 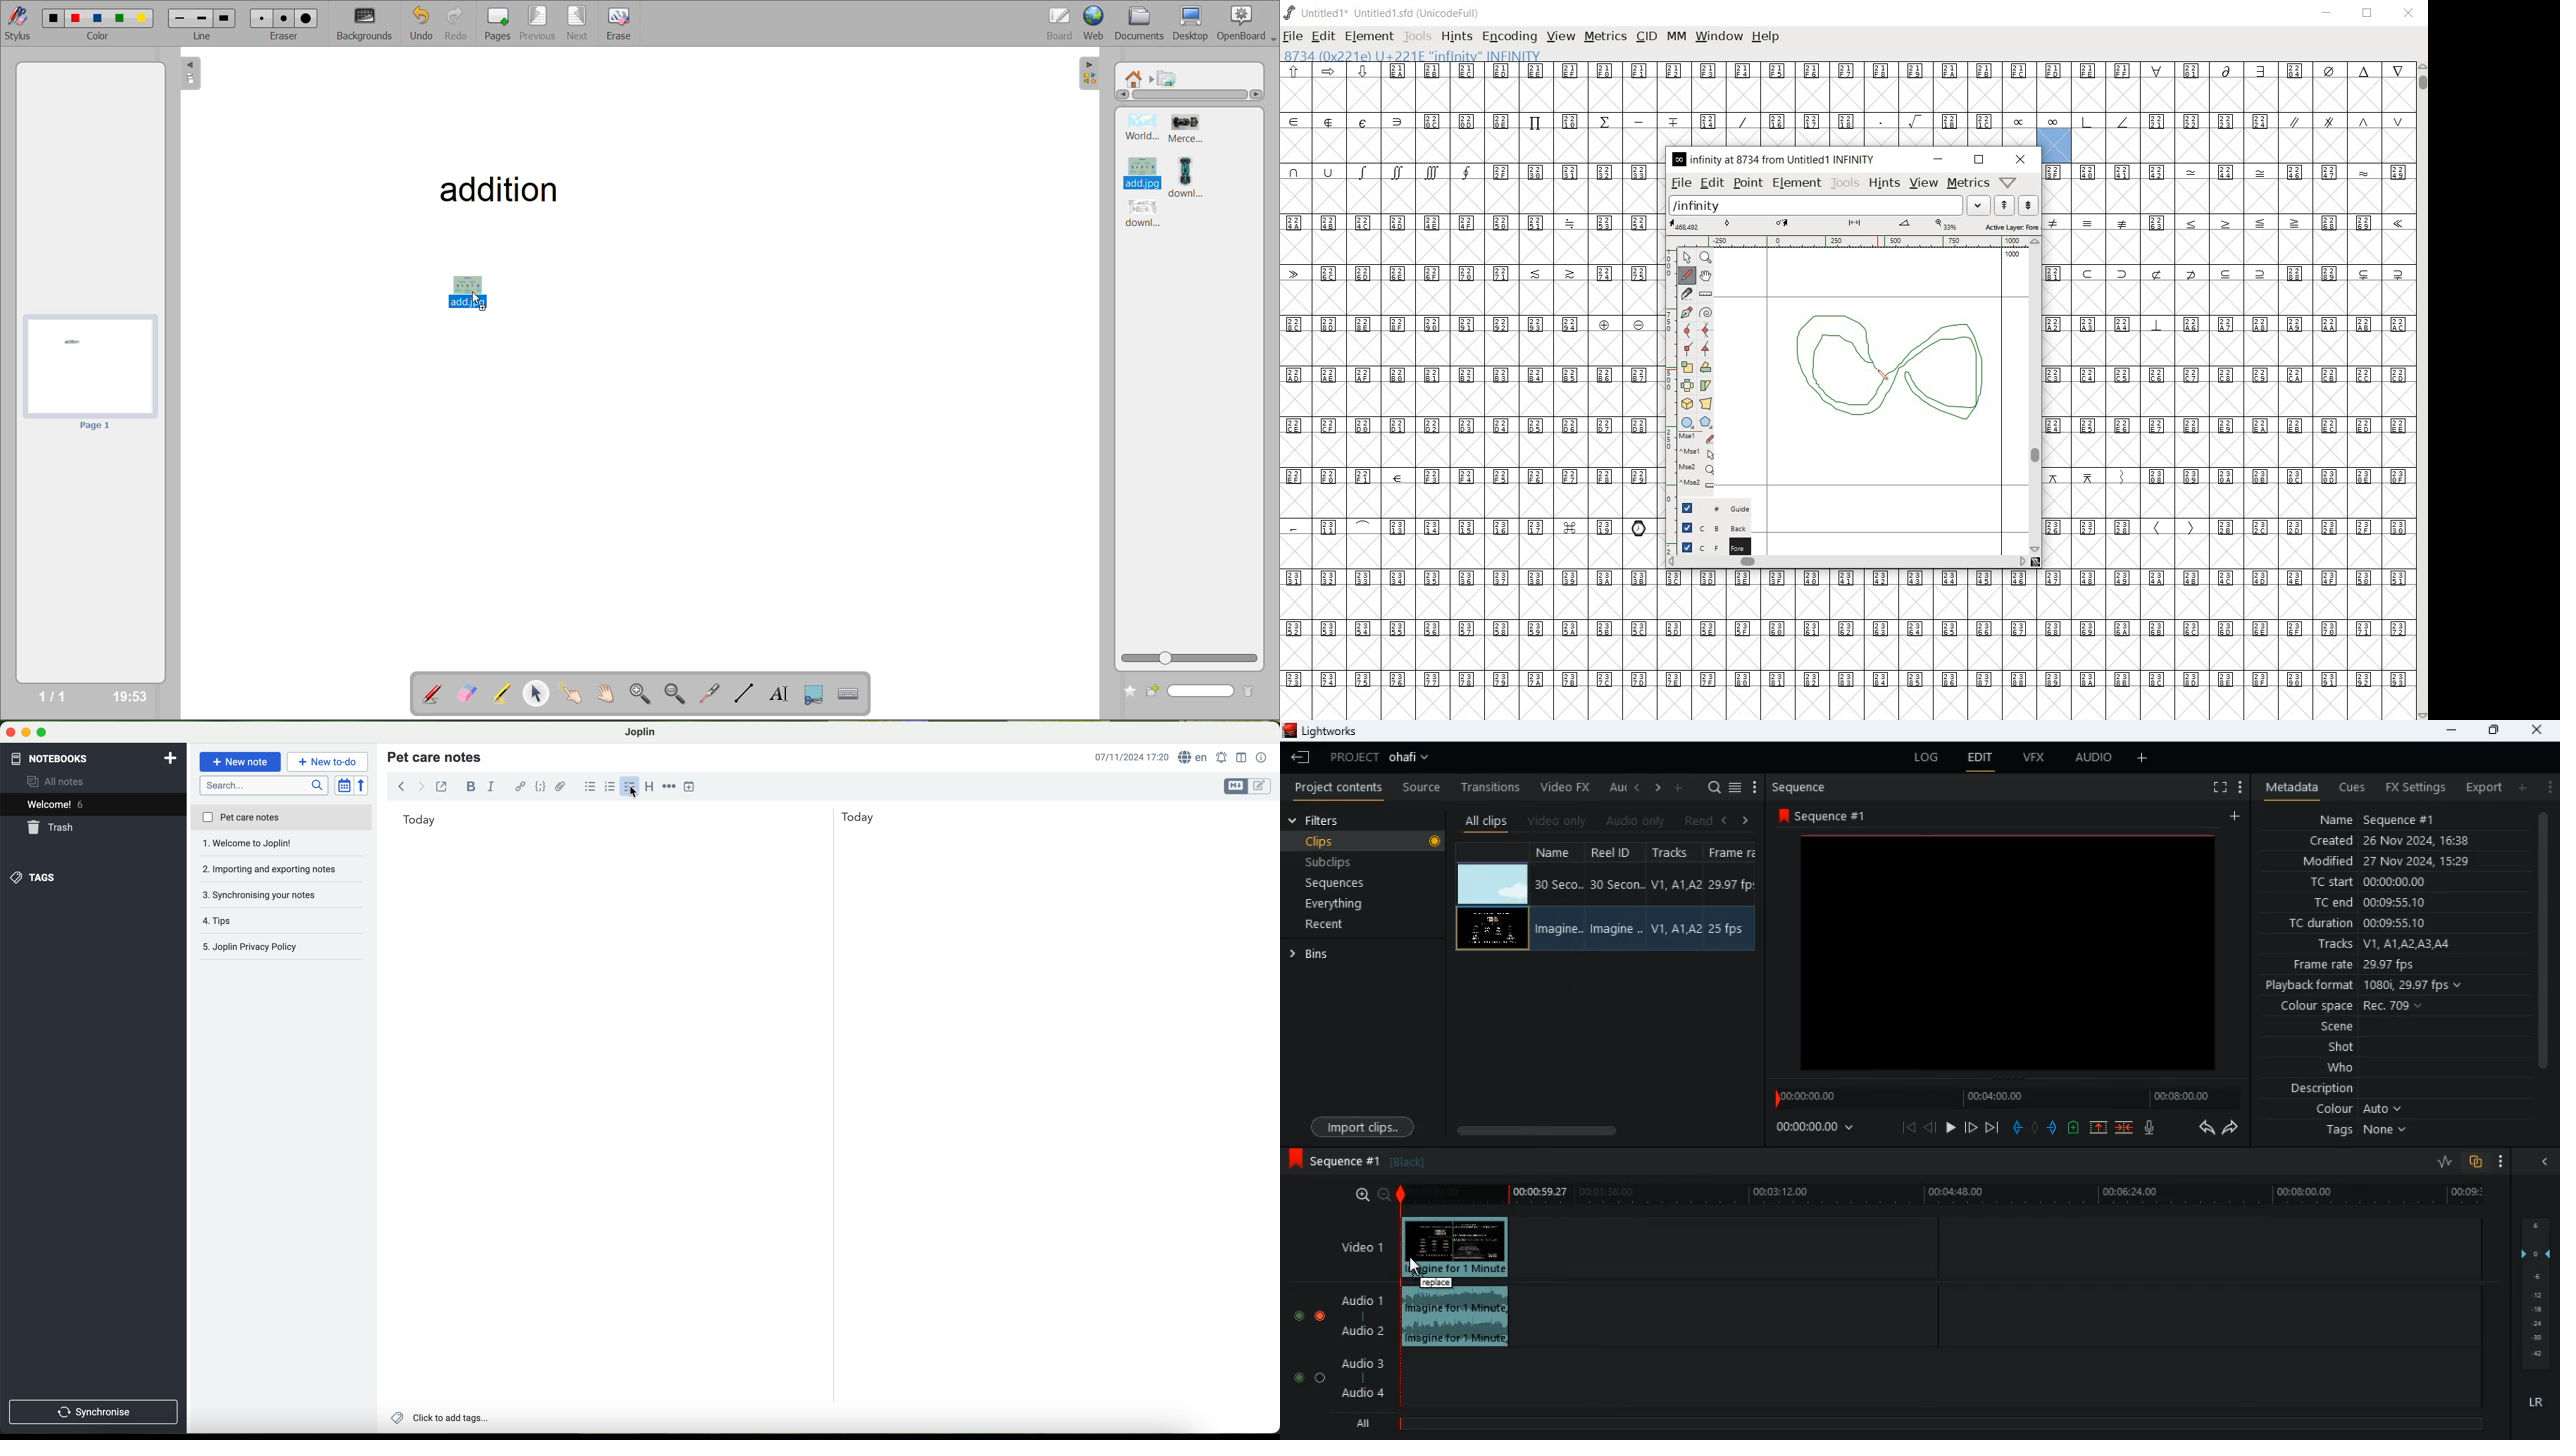 I want to click on import clips, so click(x=1363, y=1126).